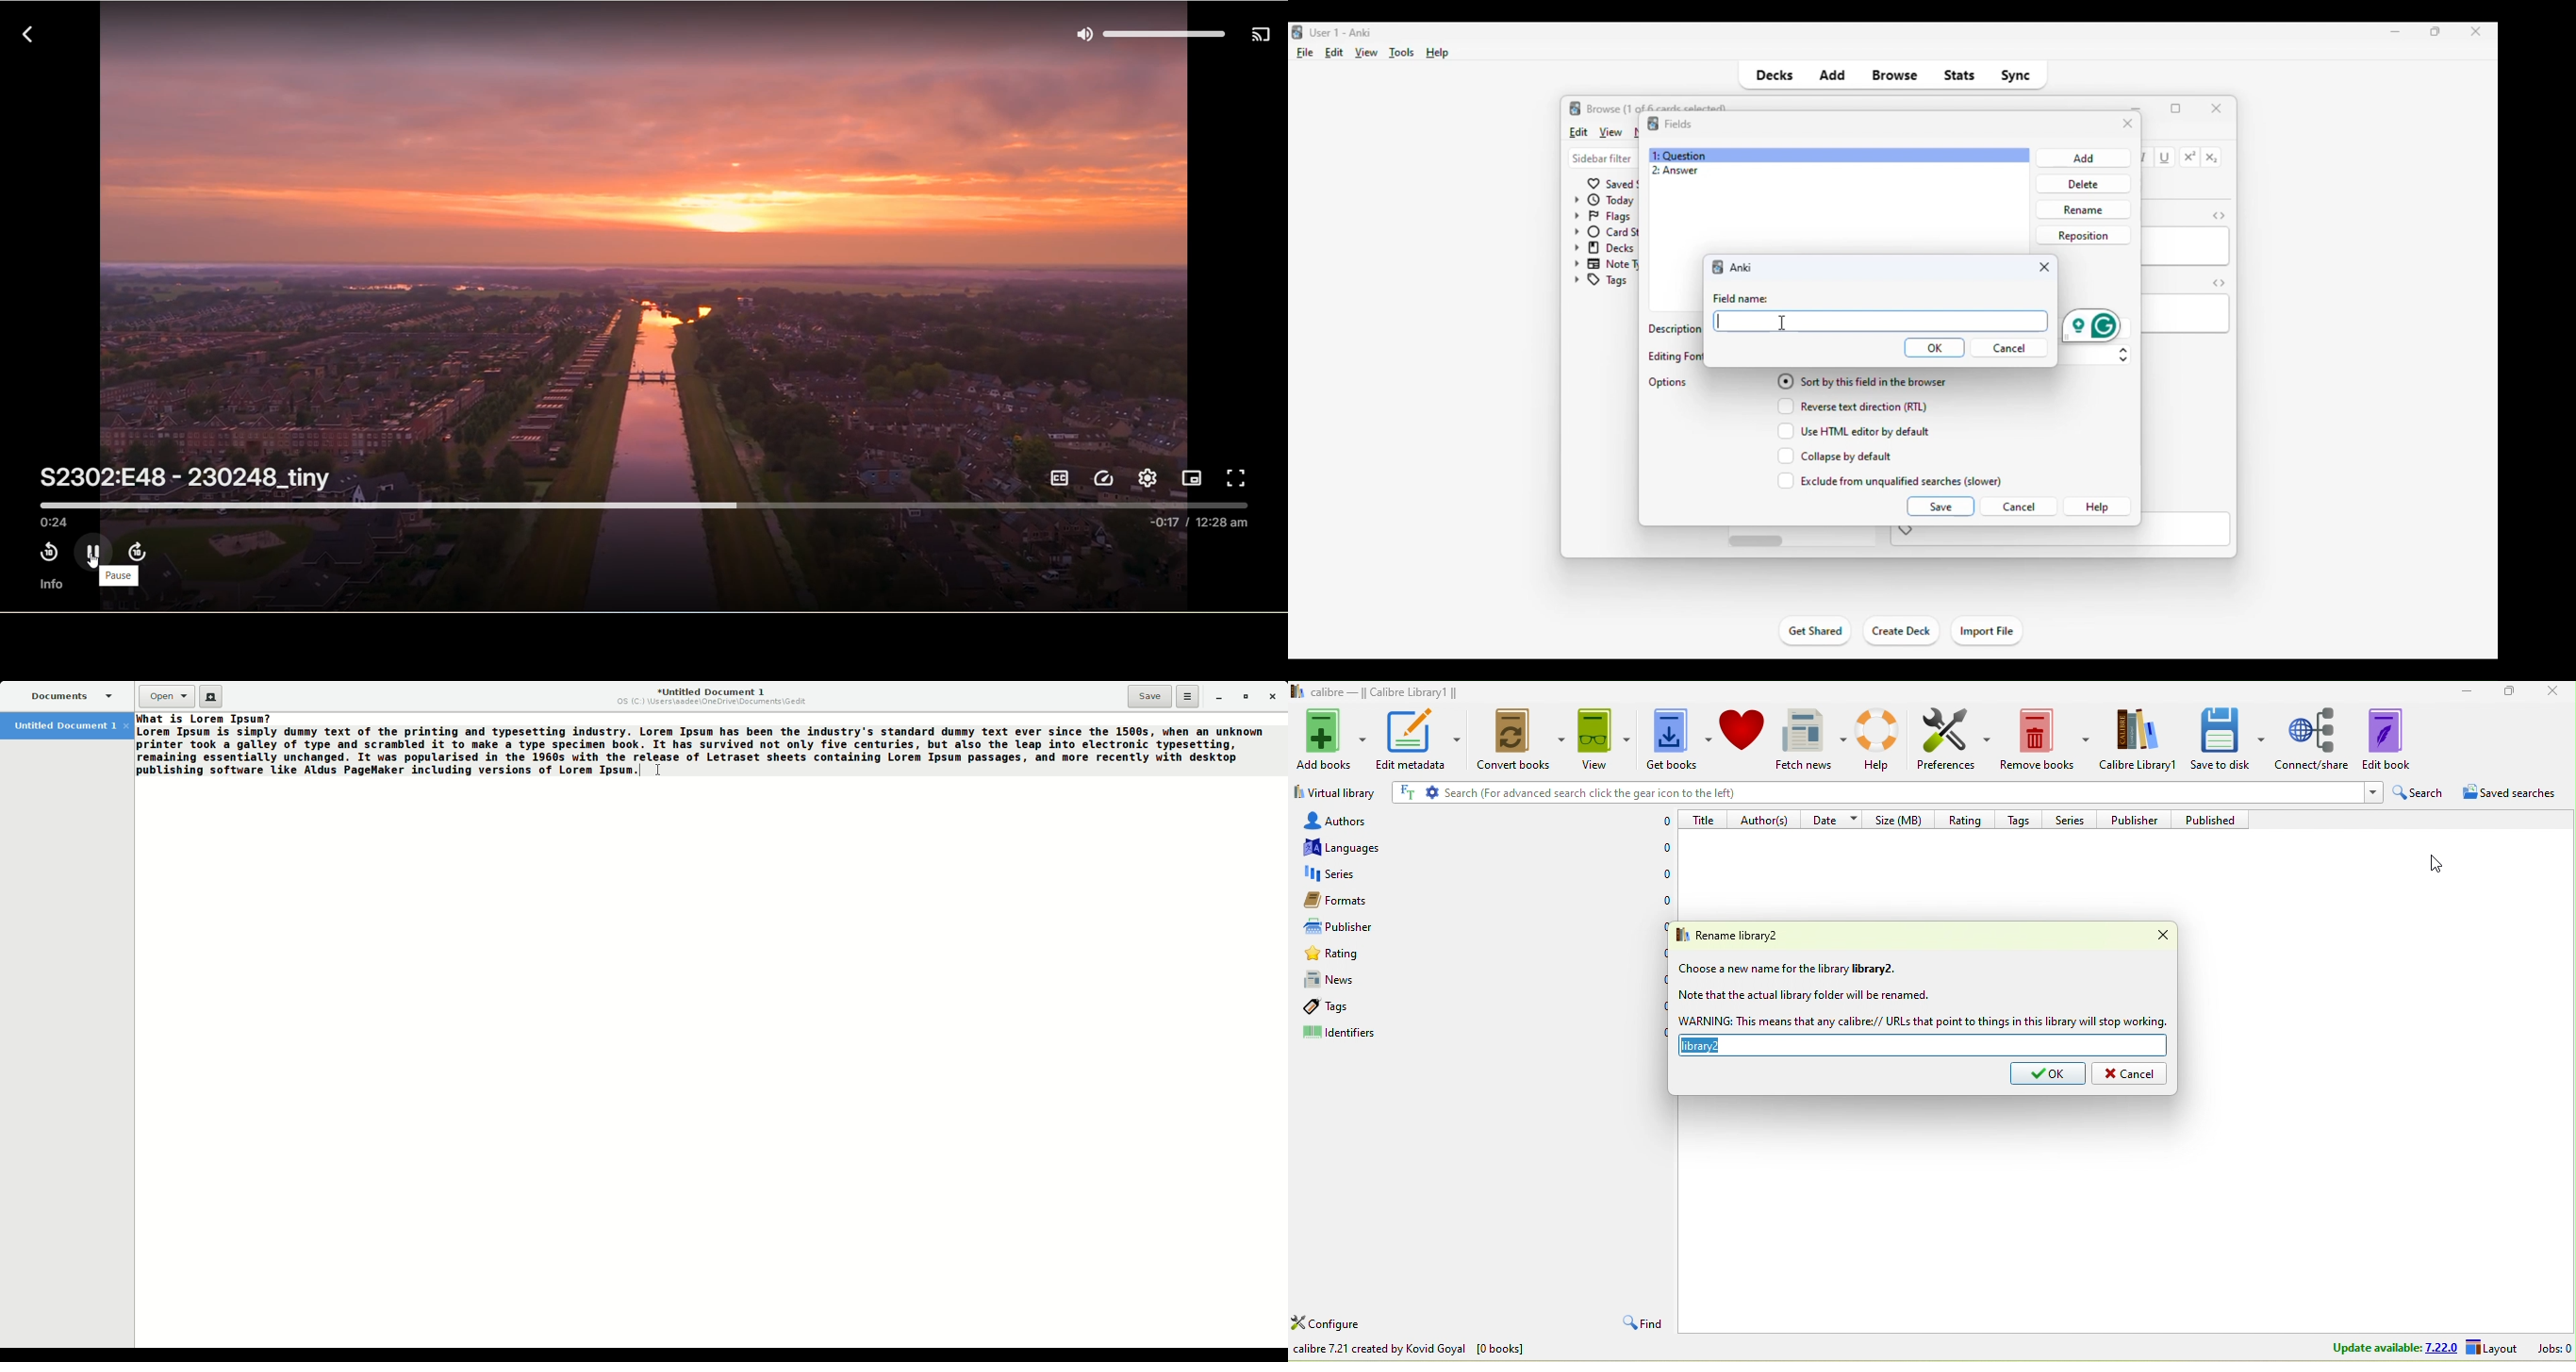  I want to click on logo, so click(1575, 108).